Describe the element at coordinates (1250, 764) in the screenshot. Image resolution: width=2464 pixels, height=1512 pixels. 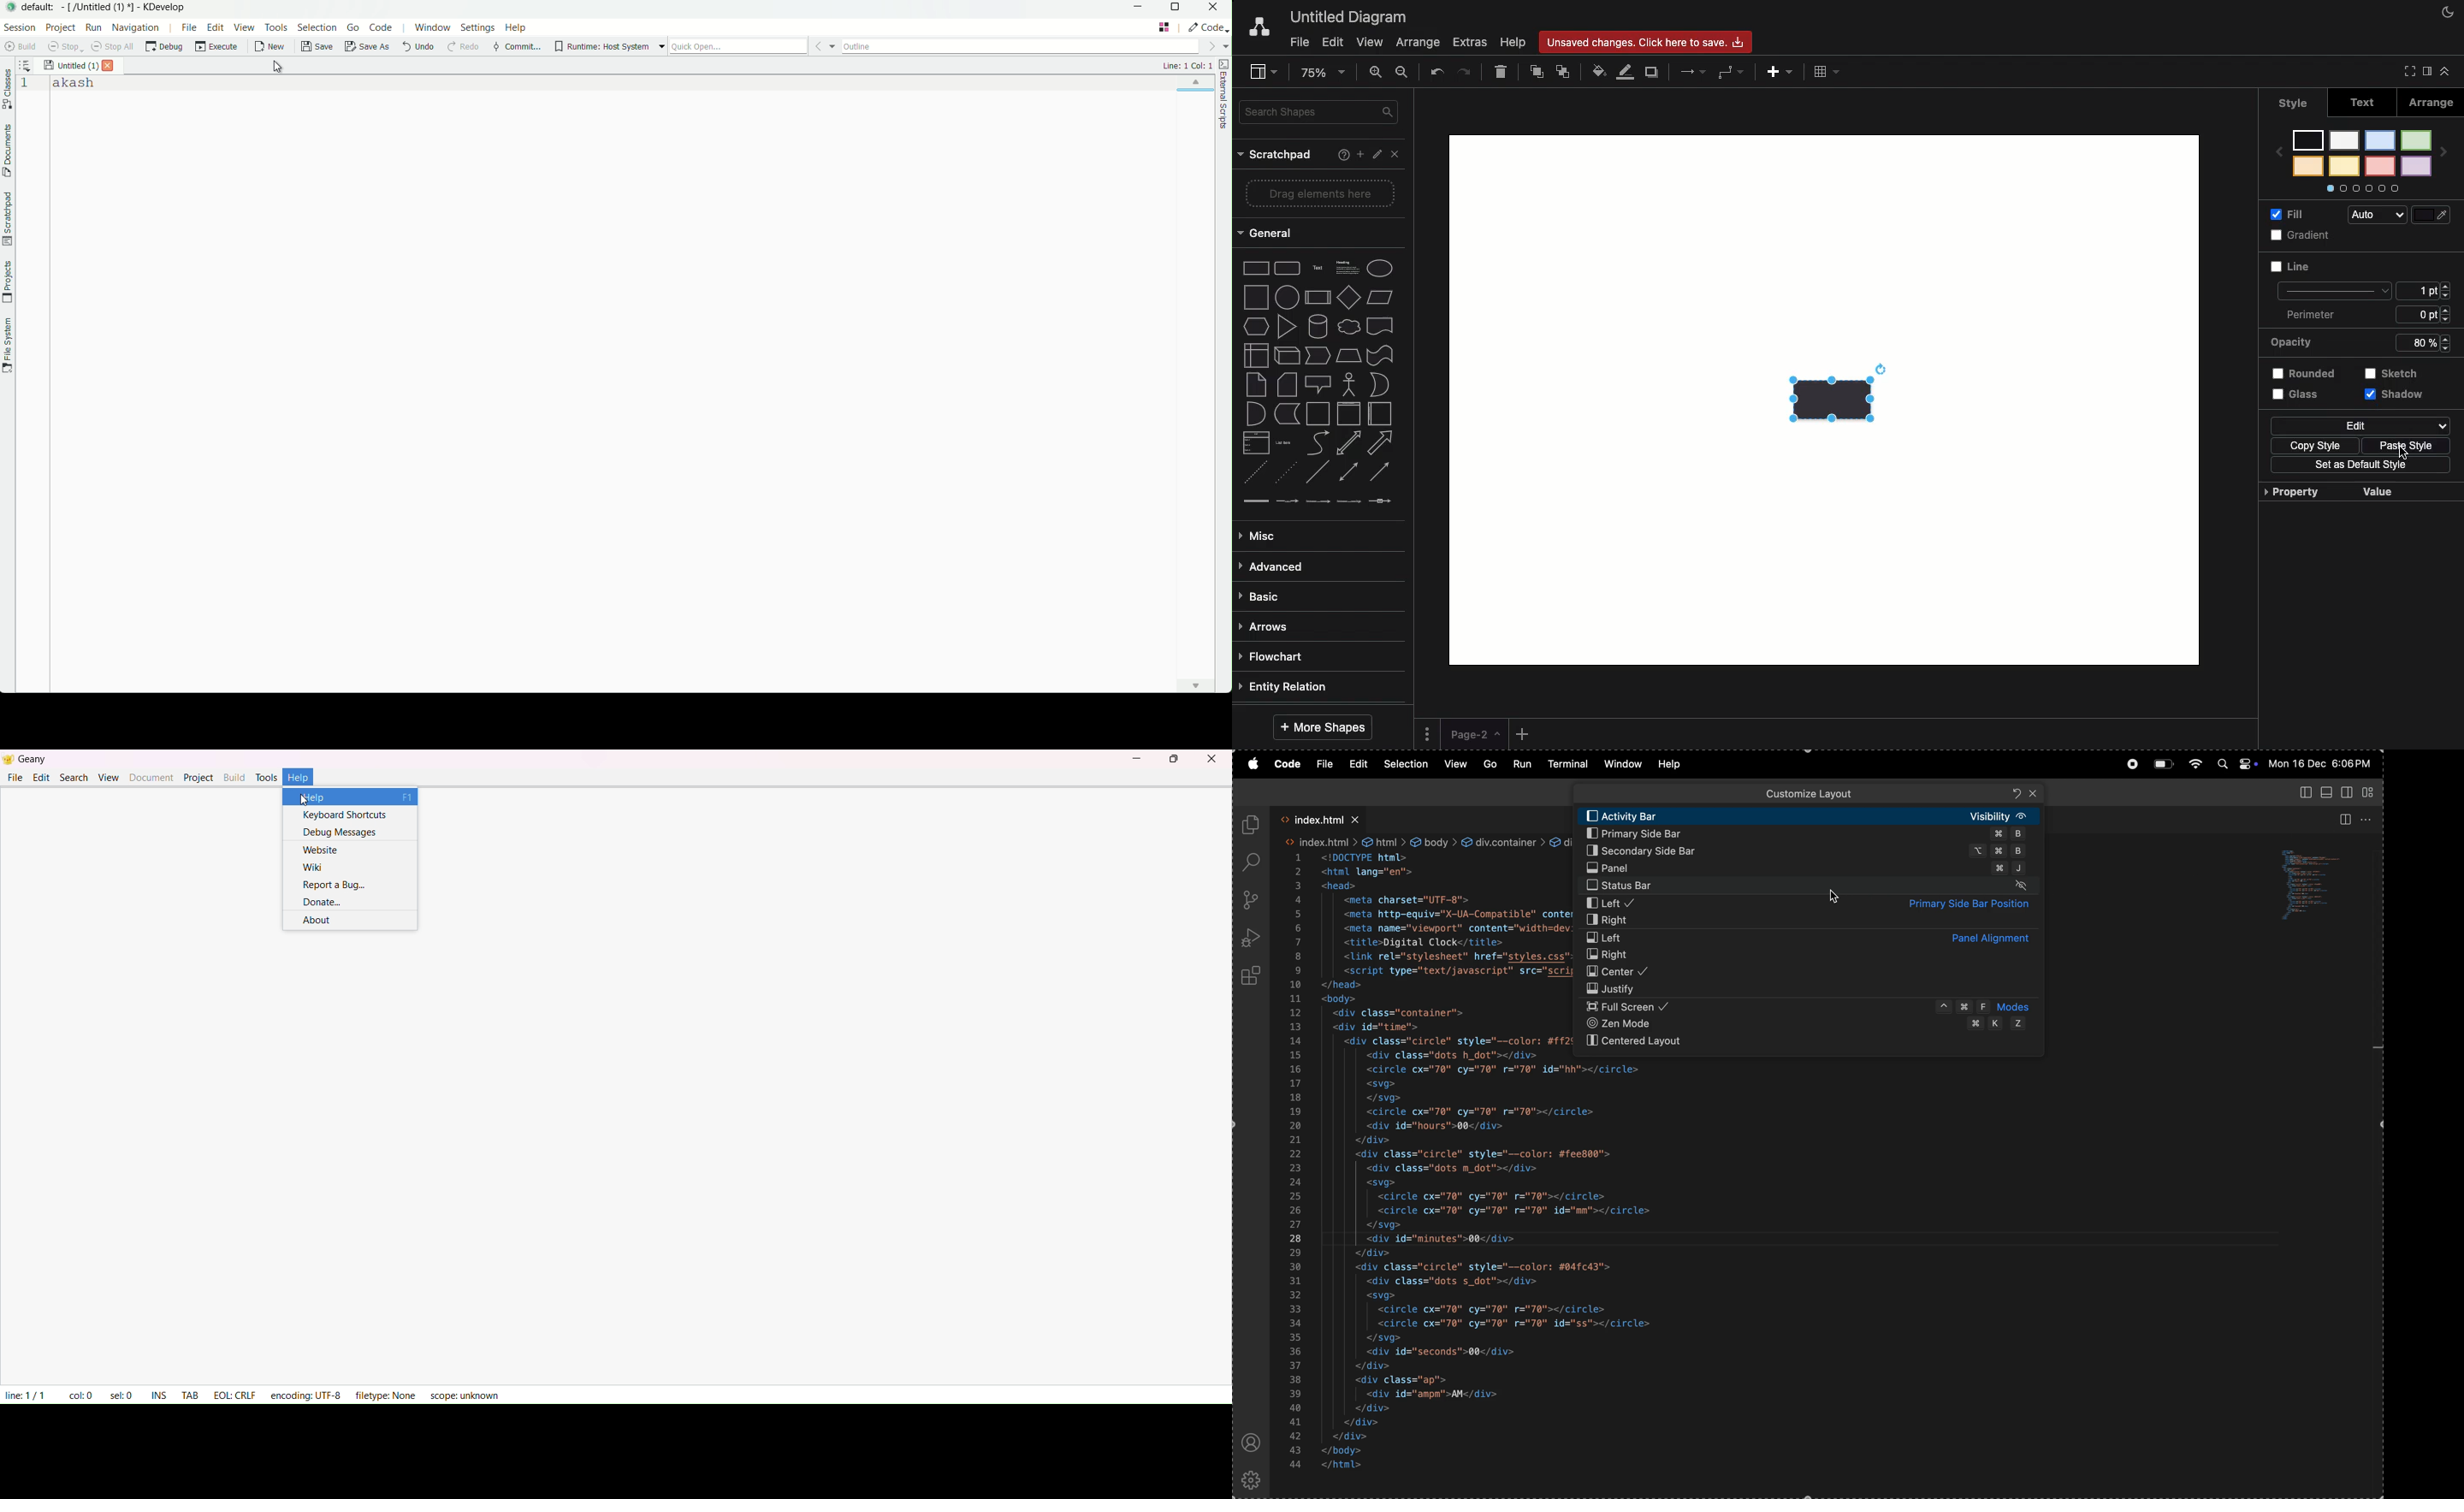
I see `apple menu` at that location.